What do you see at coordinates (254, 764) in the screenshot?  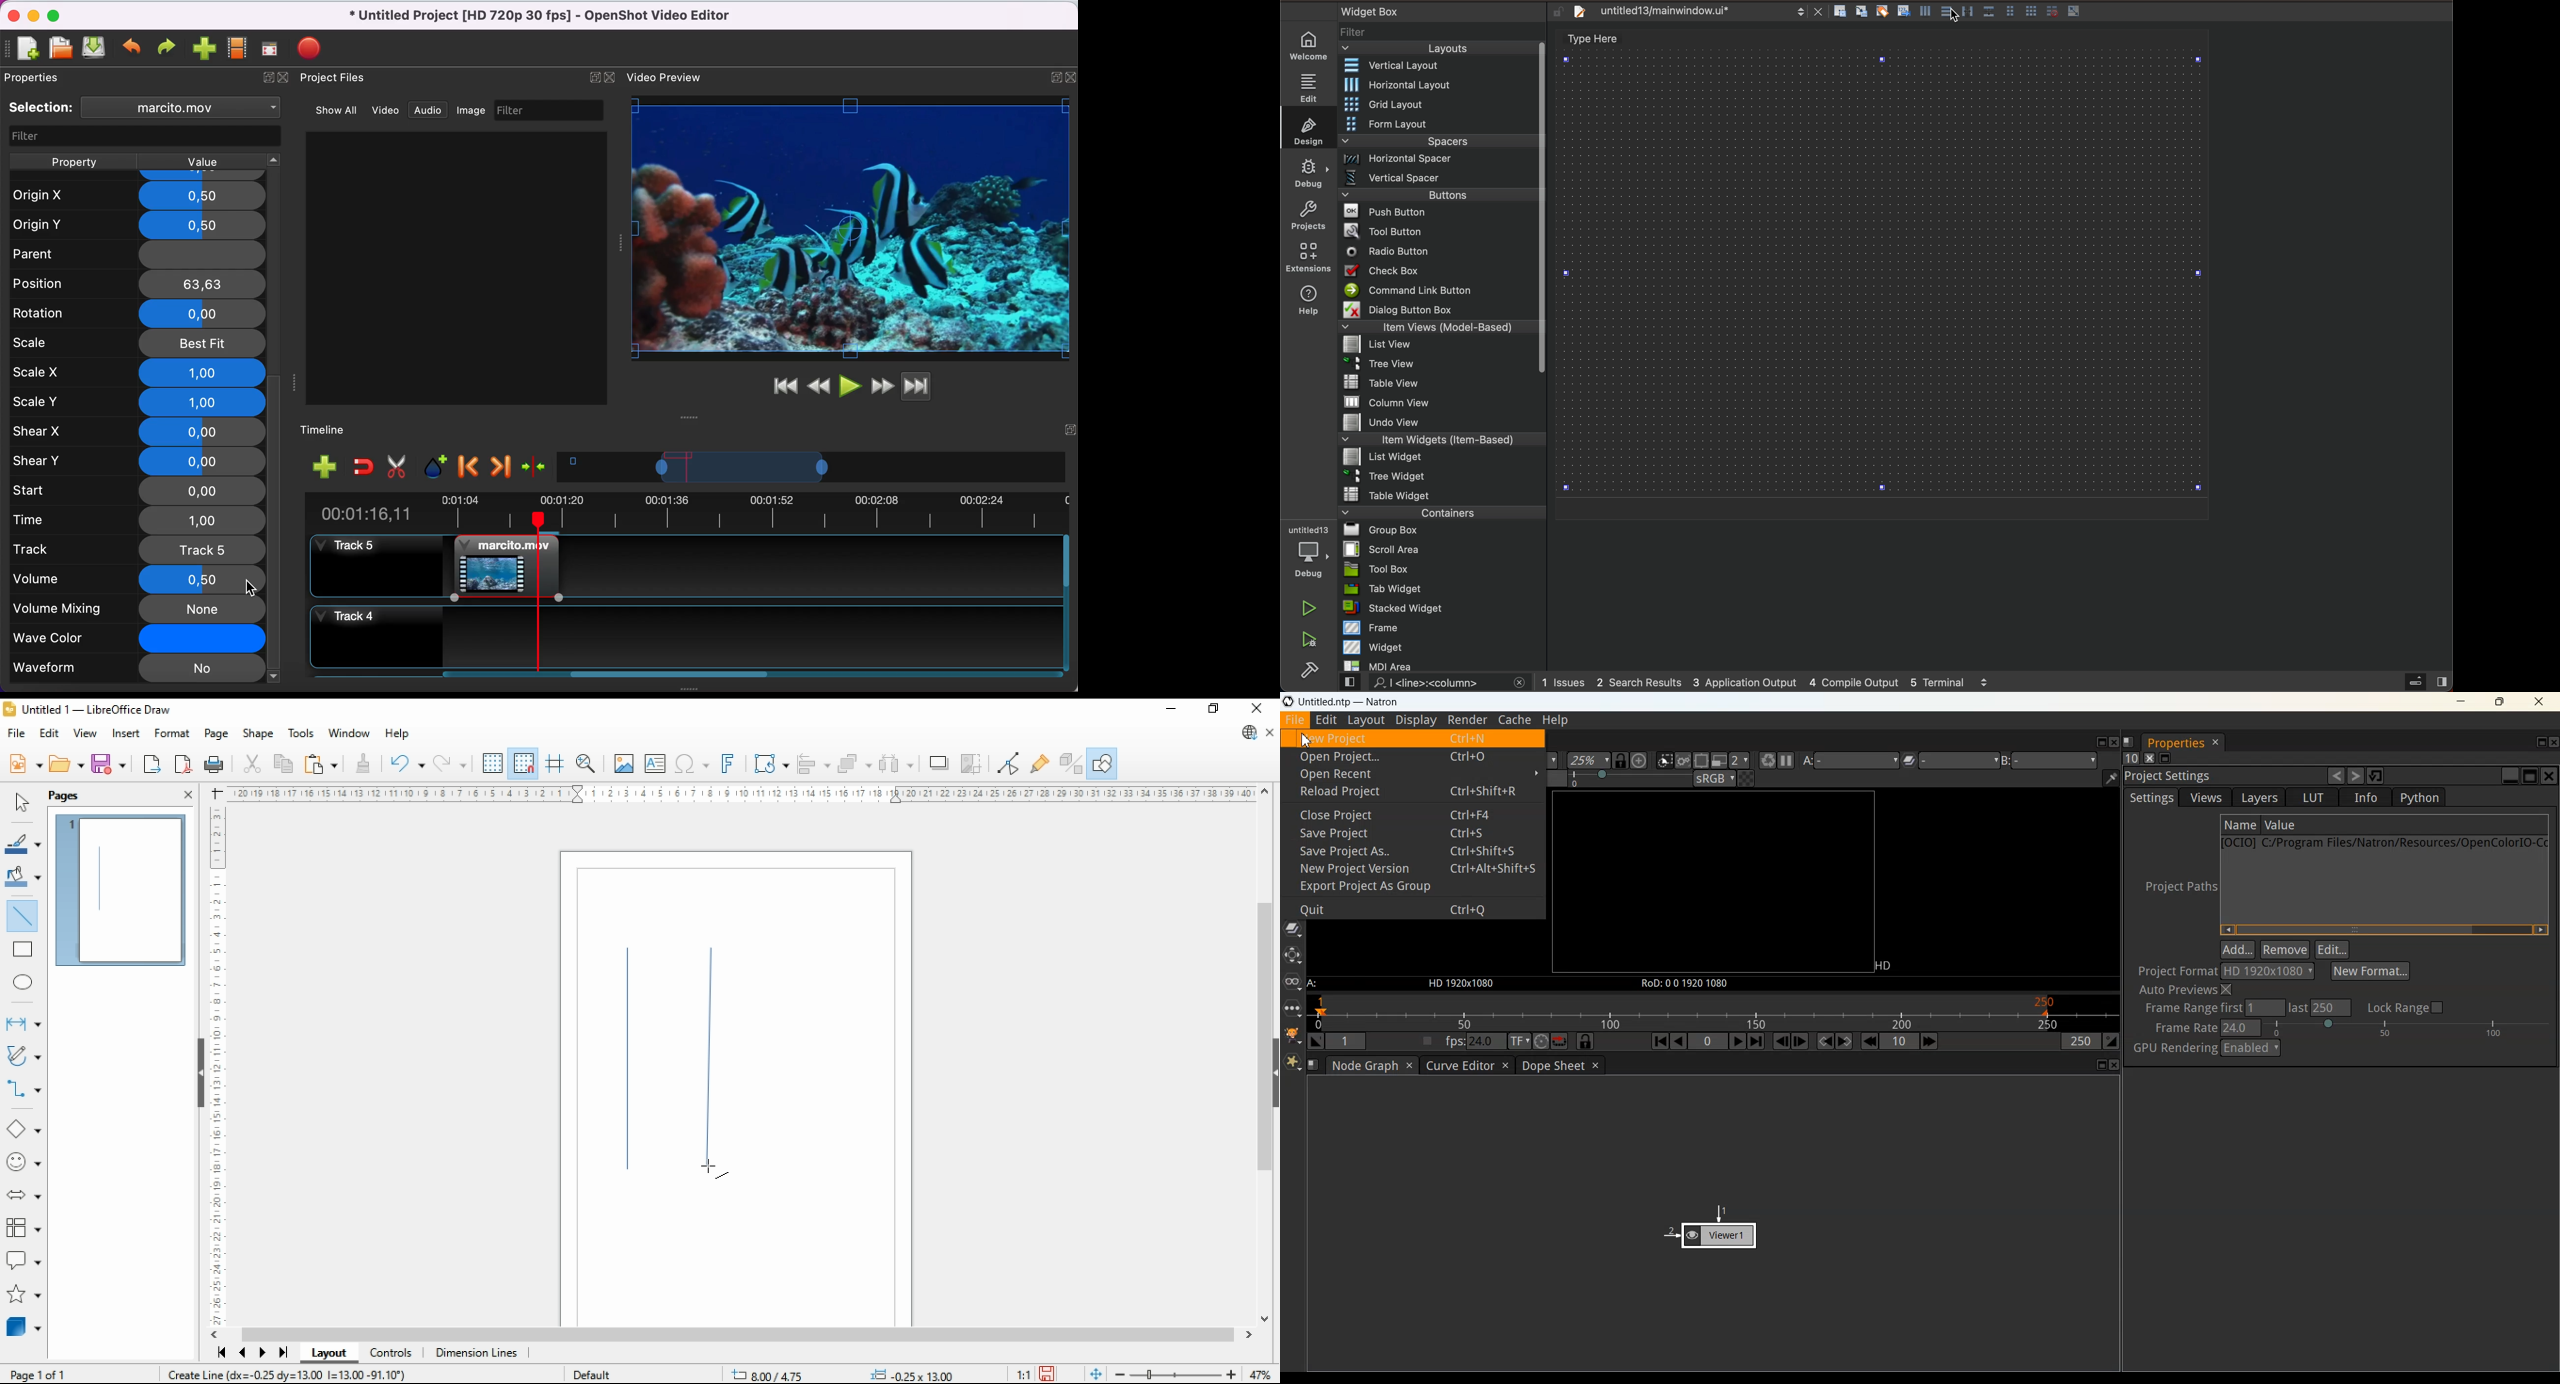 I see `cut` at bounding box center [254, 764].